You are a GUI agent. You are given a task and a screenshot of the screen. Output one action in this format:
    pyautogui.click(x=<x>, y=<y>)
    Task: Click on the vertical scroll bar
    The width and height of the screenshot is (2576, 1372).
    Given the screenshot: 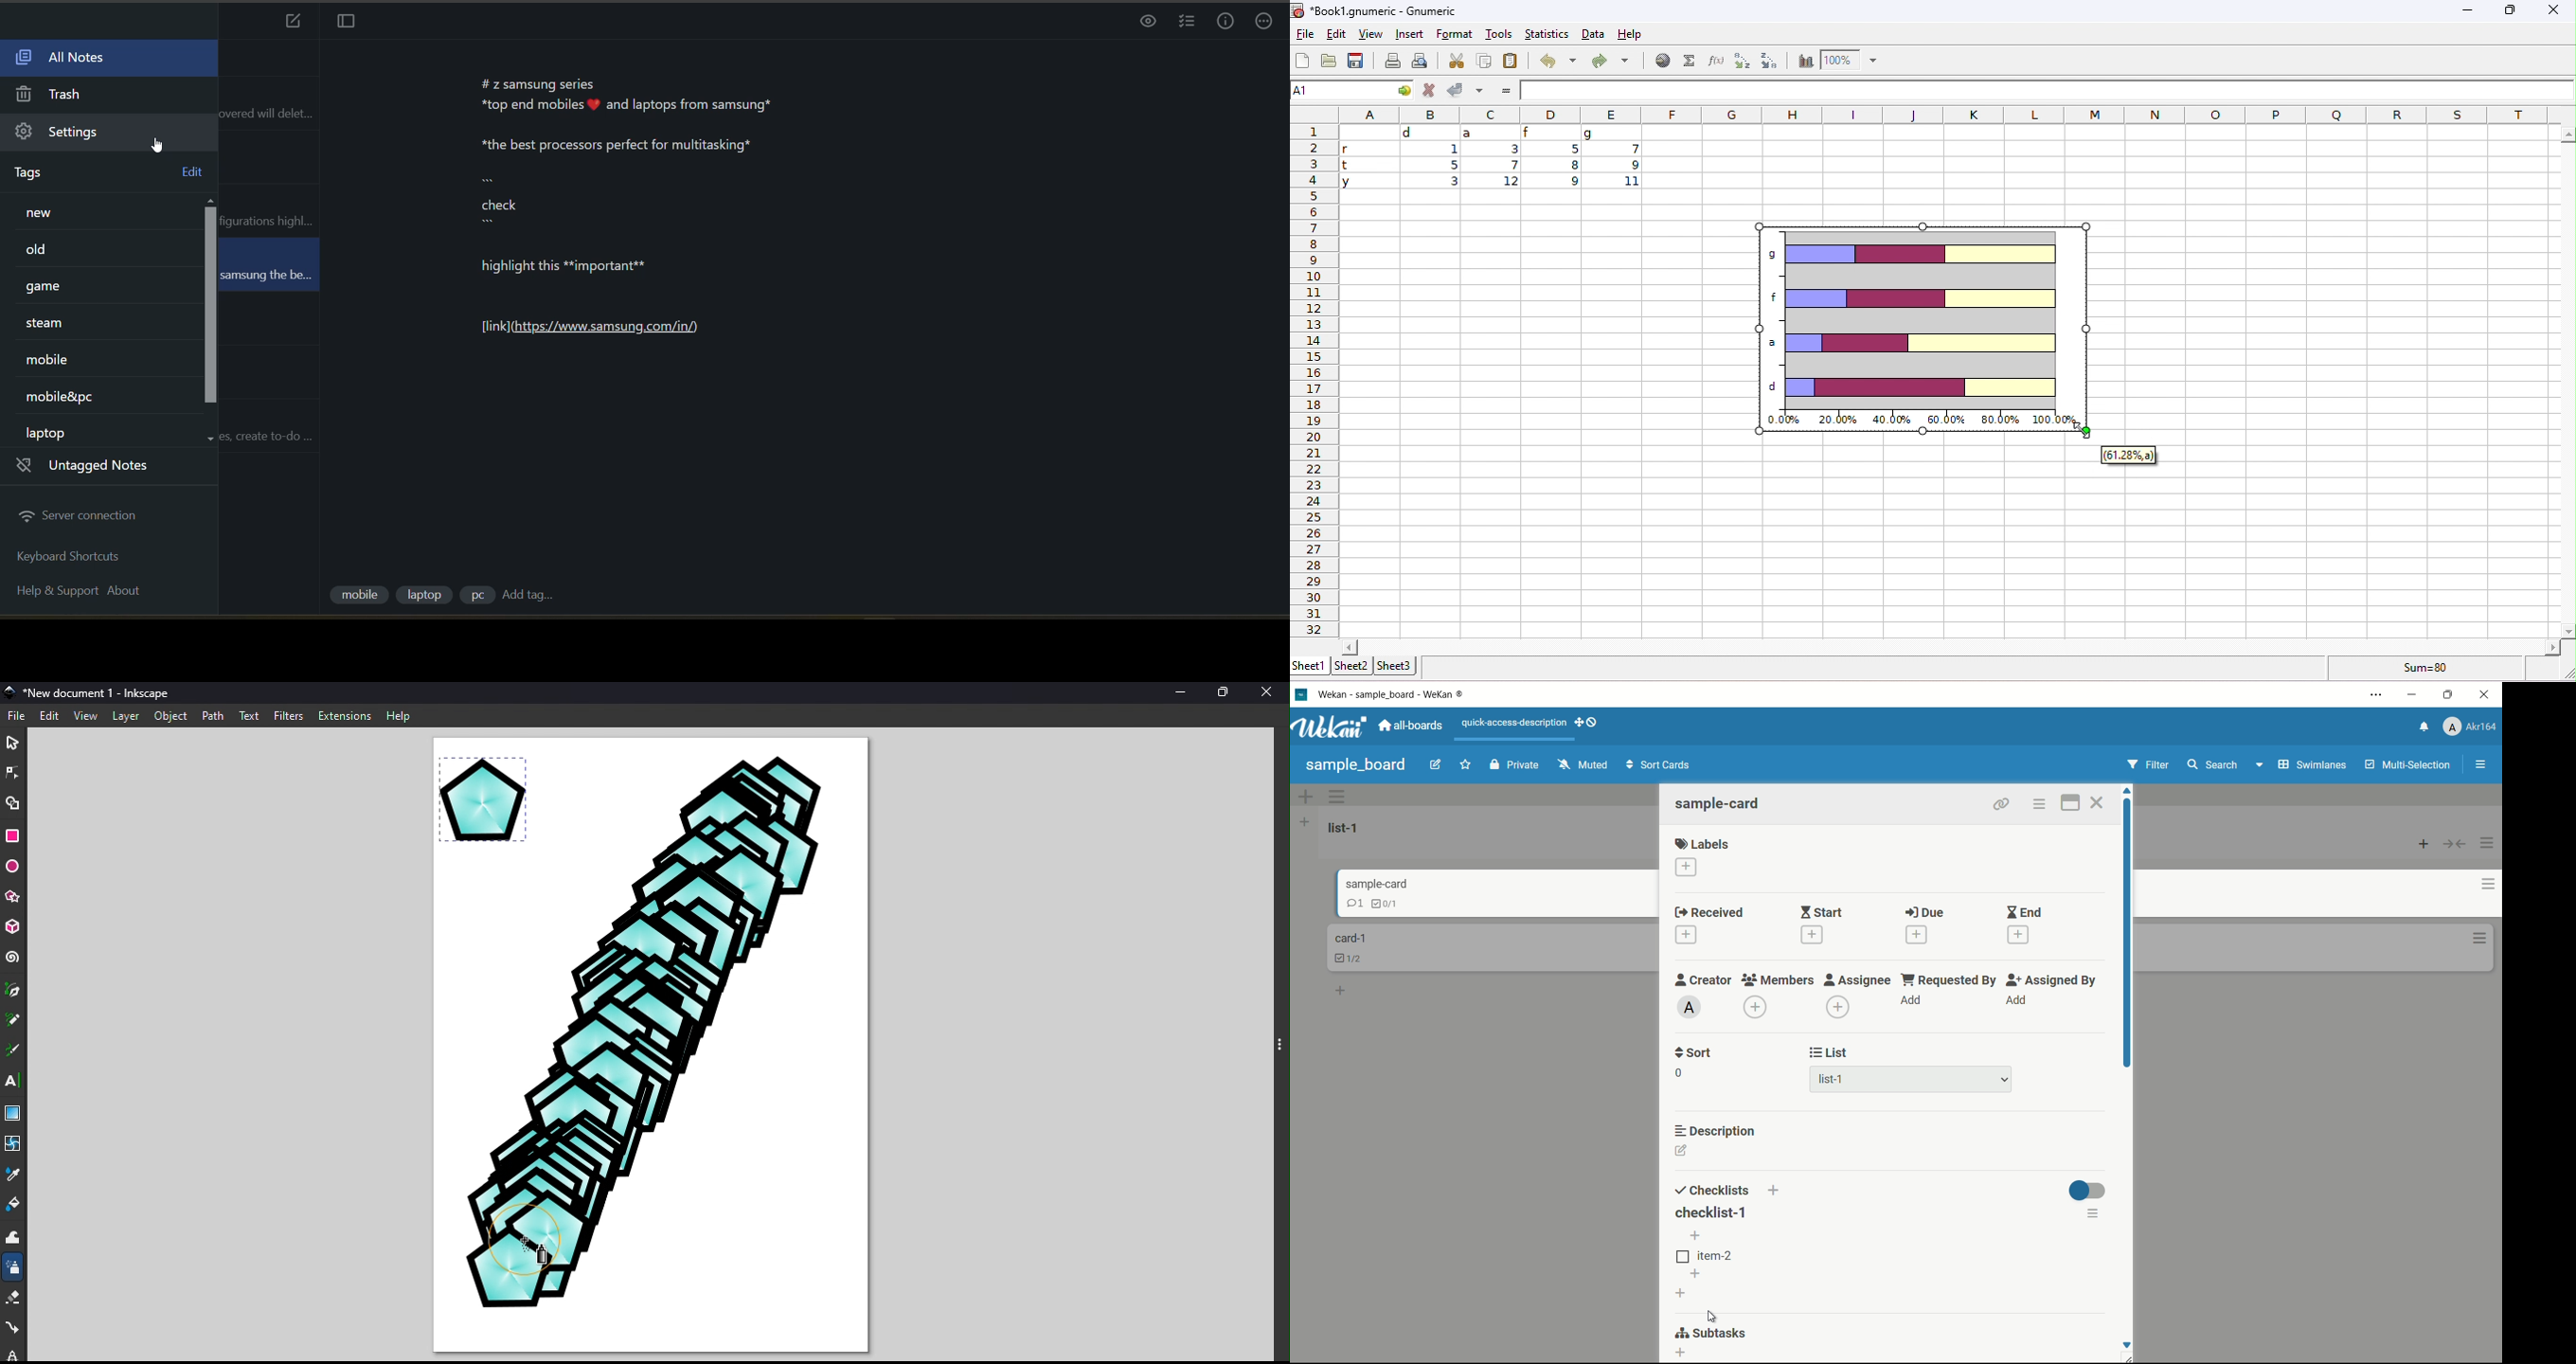 What is the action you would take?
    pyautogui.click(x=210, y=306)
    